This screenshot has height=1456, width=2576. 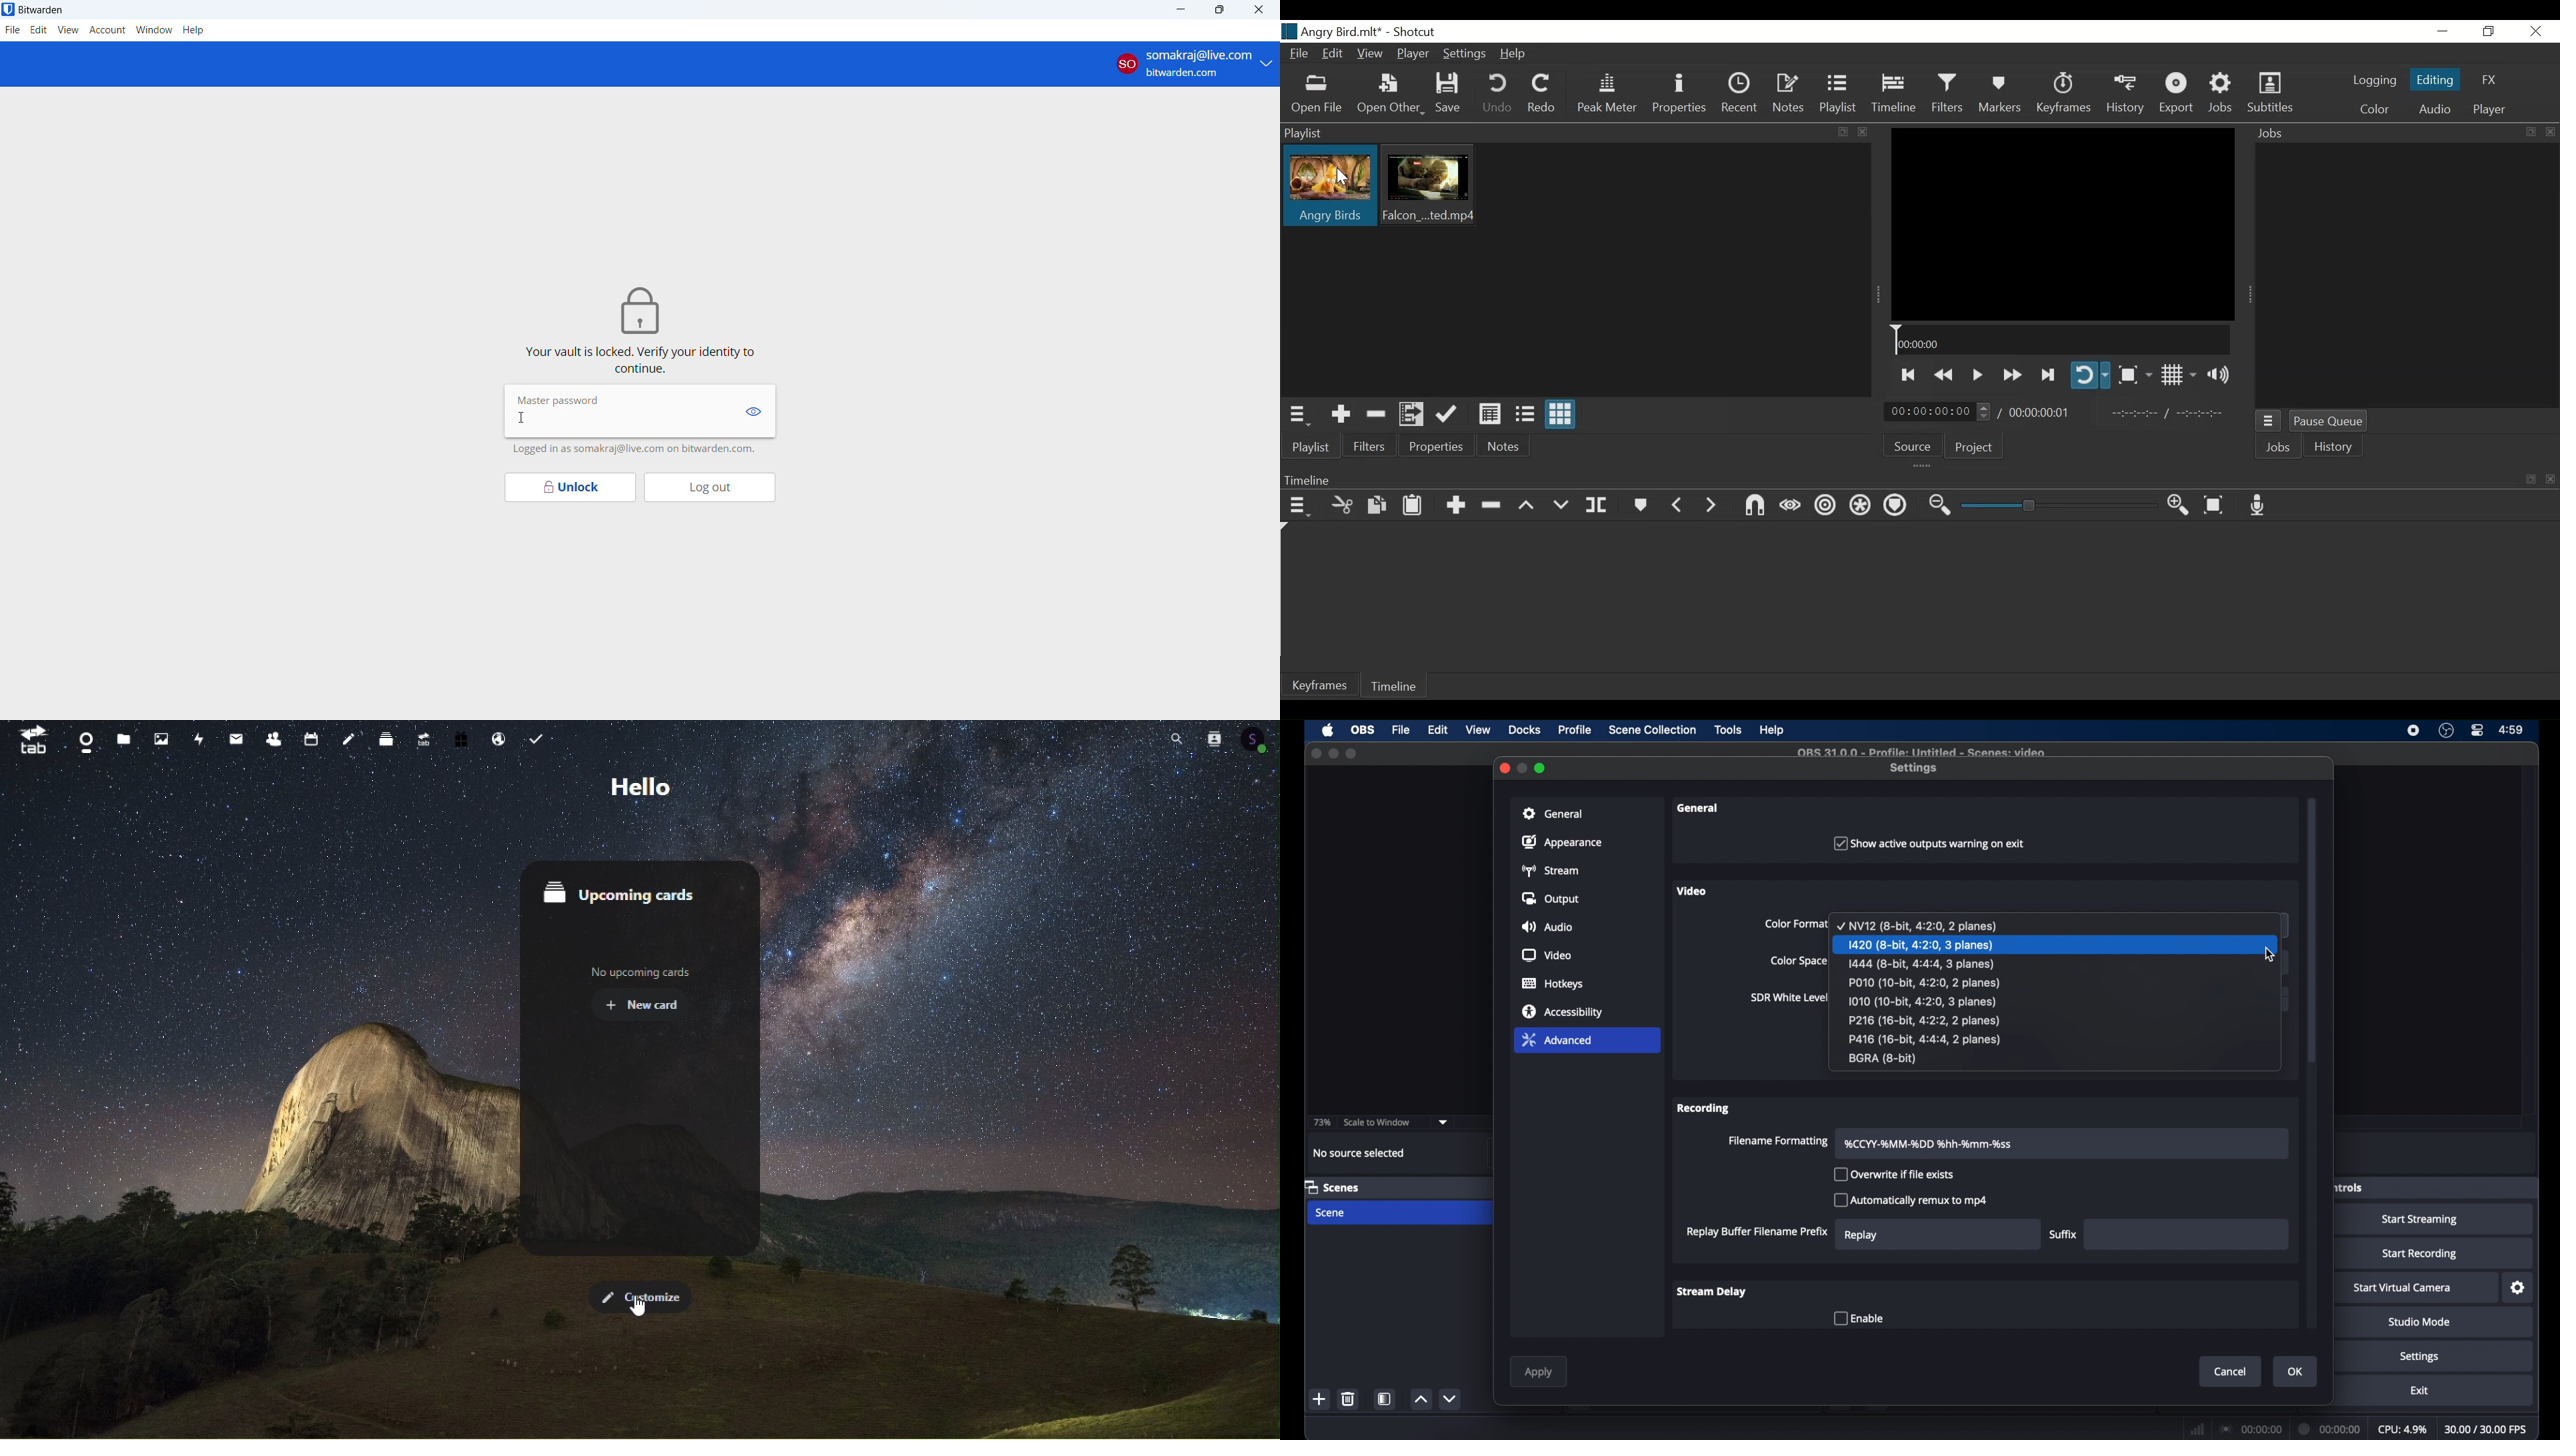 What do you see at coordinates (1451, 1399) in the screenshot?
I see `decrement` at bounding box center [1451, 1399].